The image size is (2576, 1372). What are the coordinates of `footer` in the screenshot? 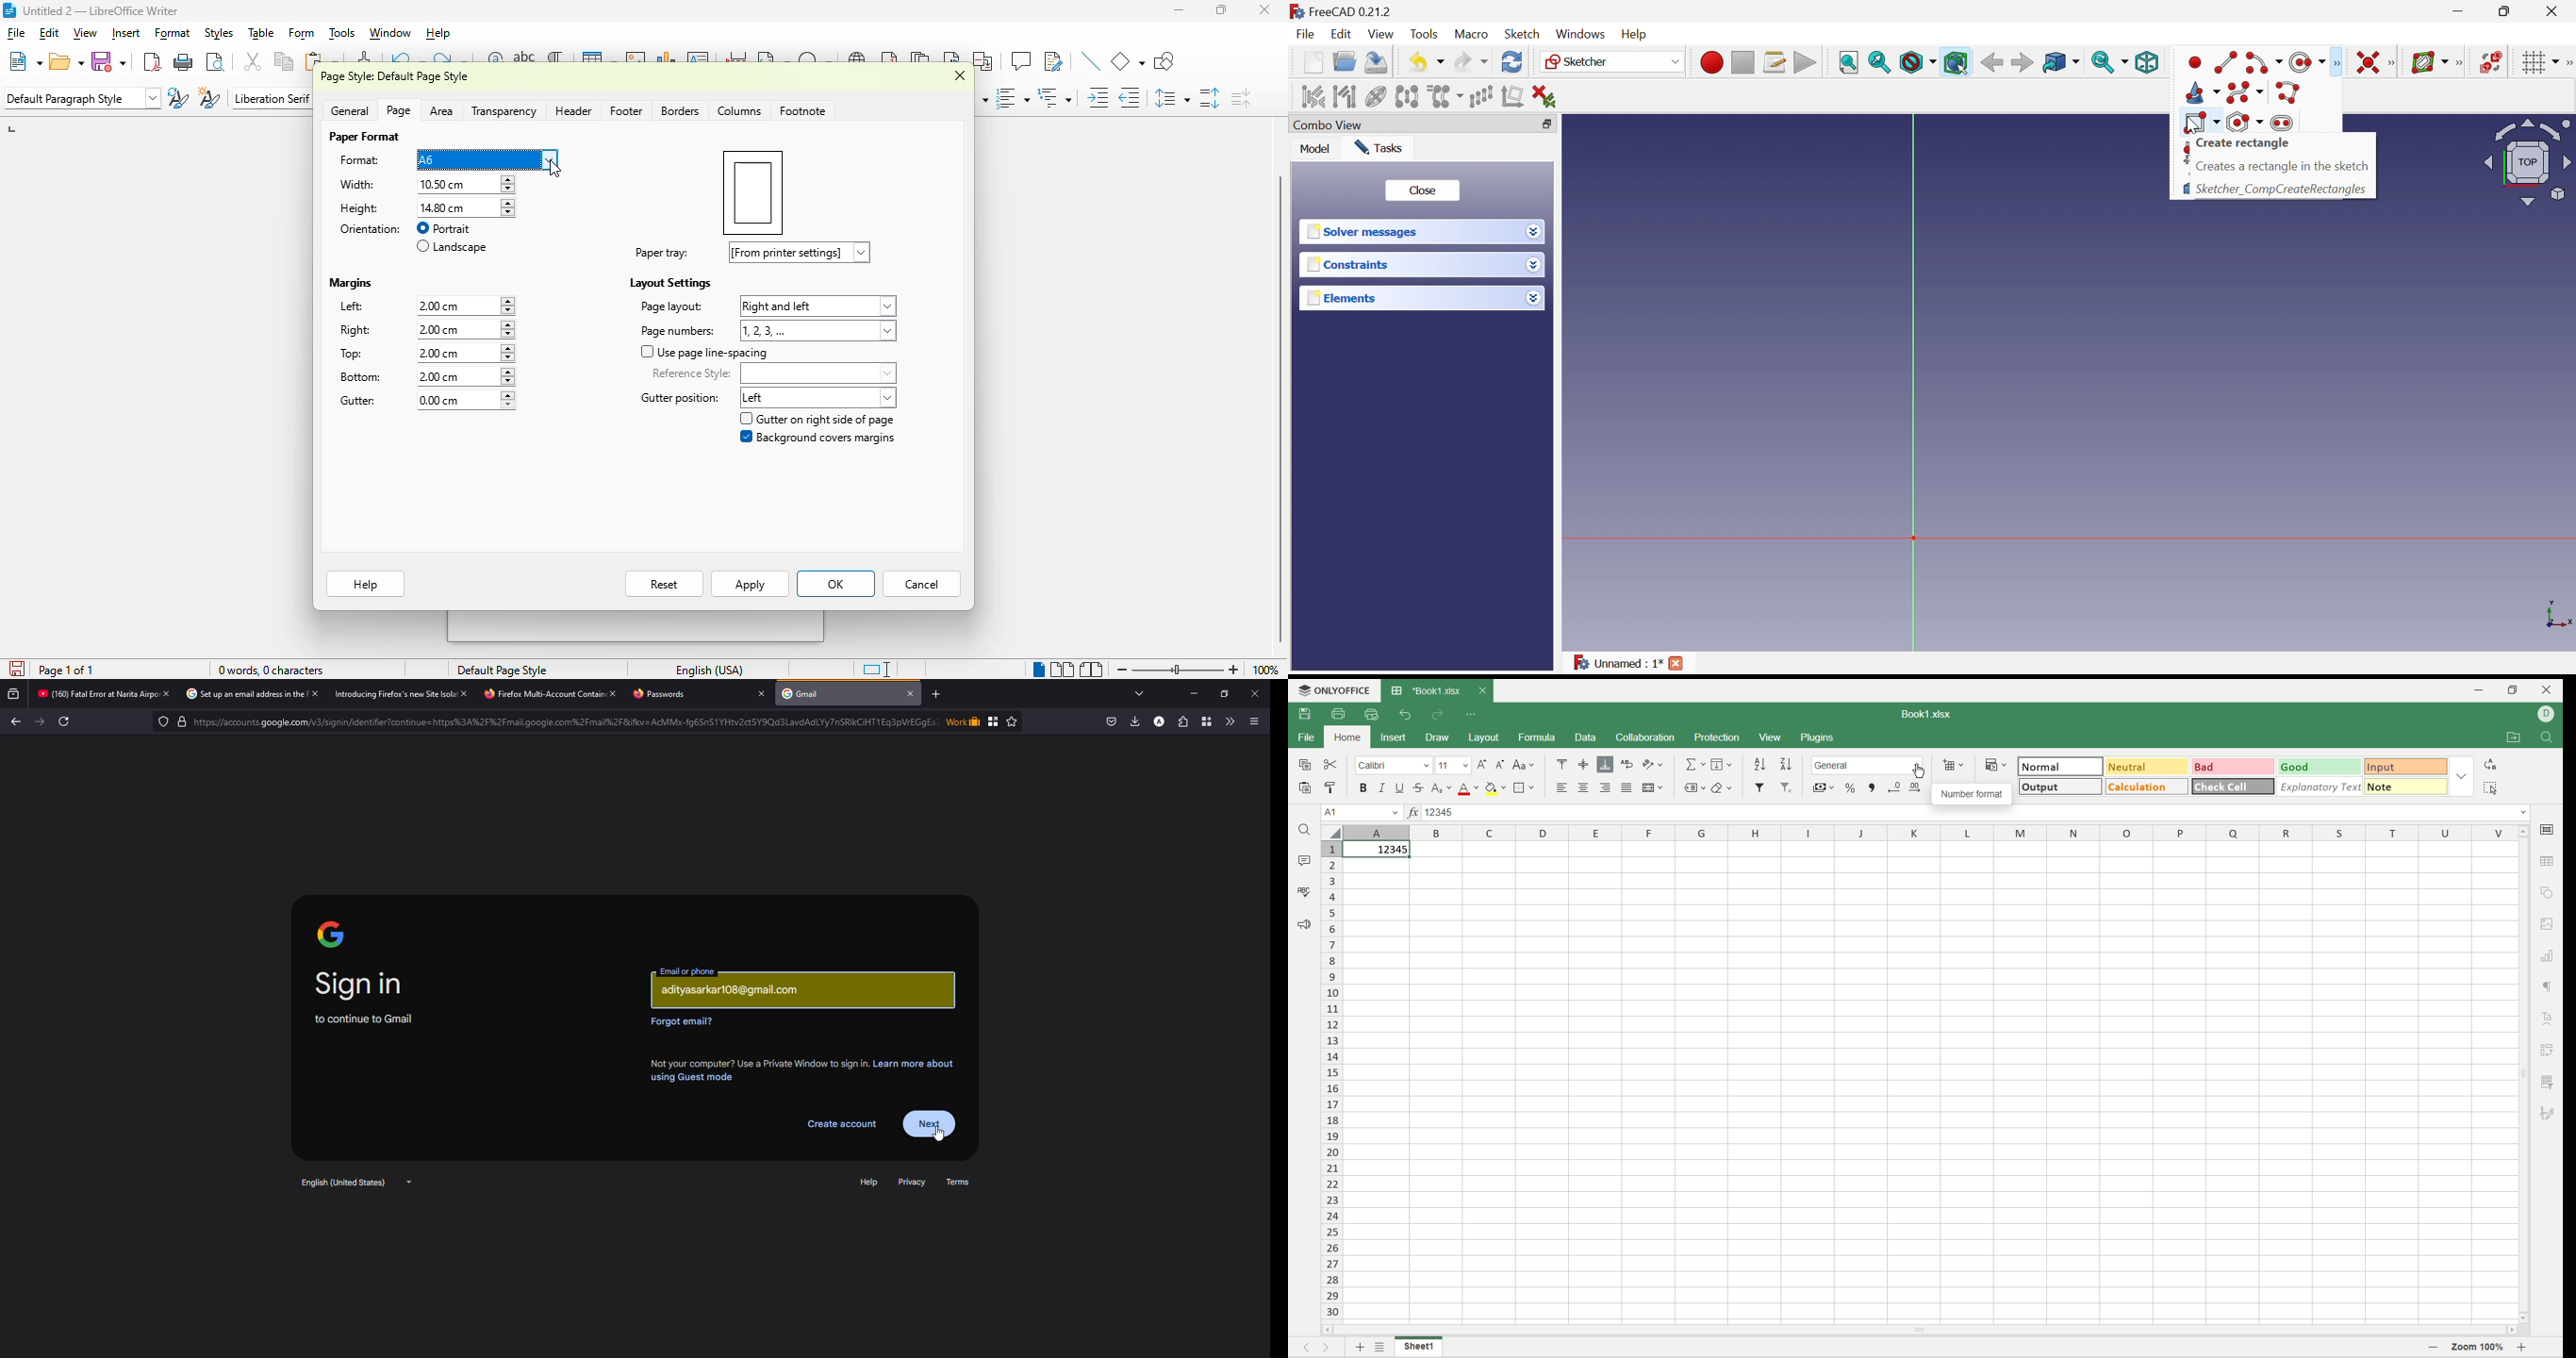 It's located at (625, 110).